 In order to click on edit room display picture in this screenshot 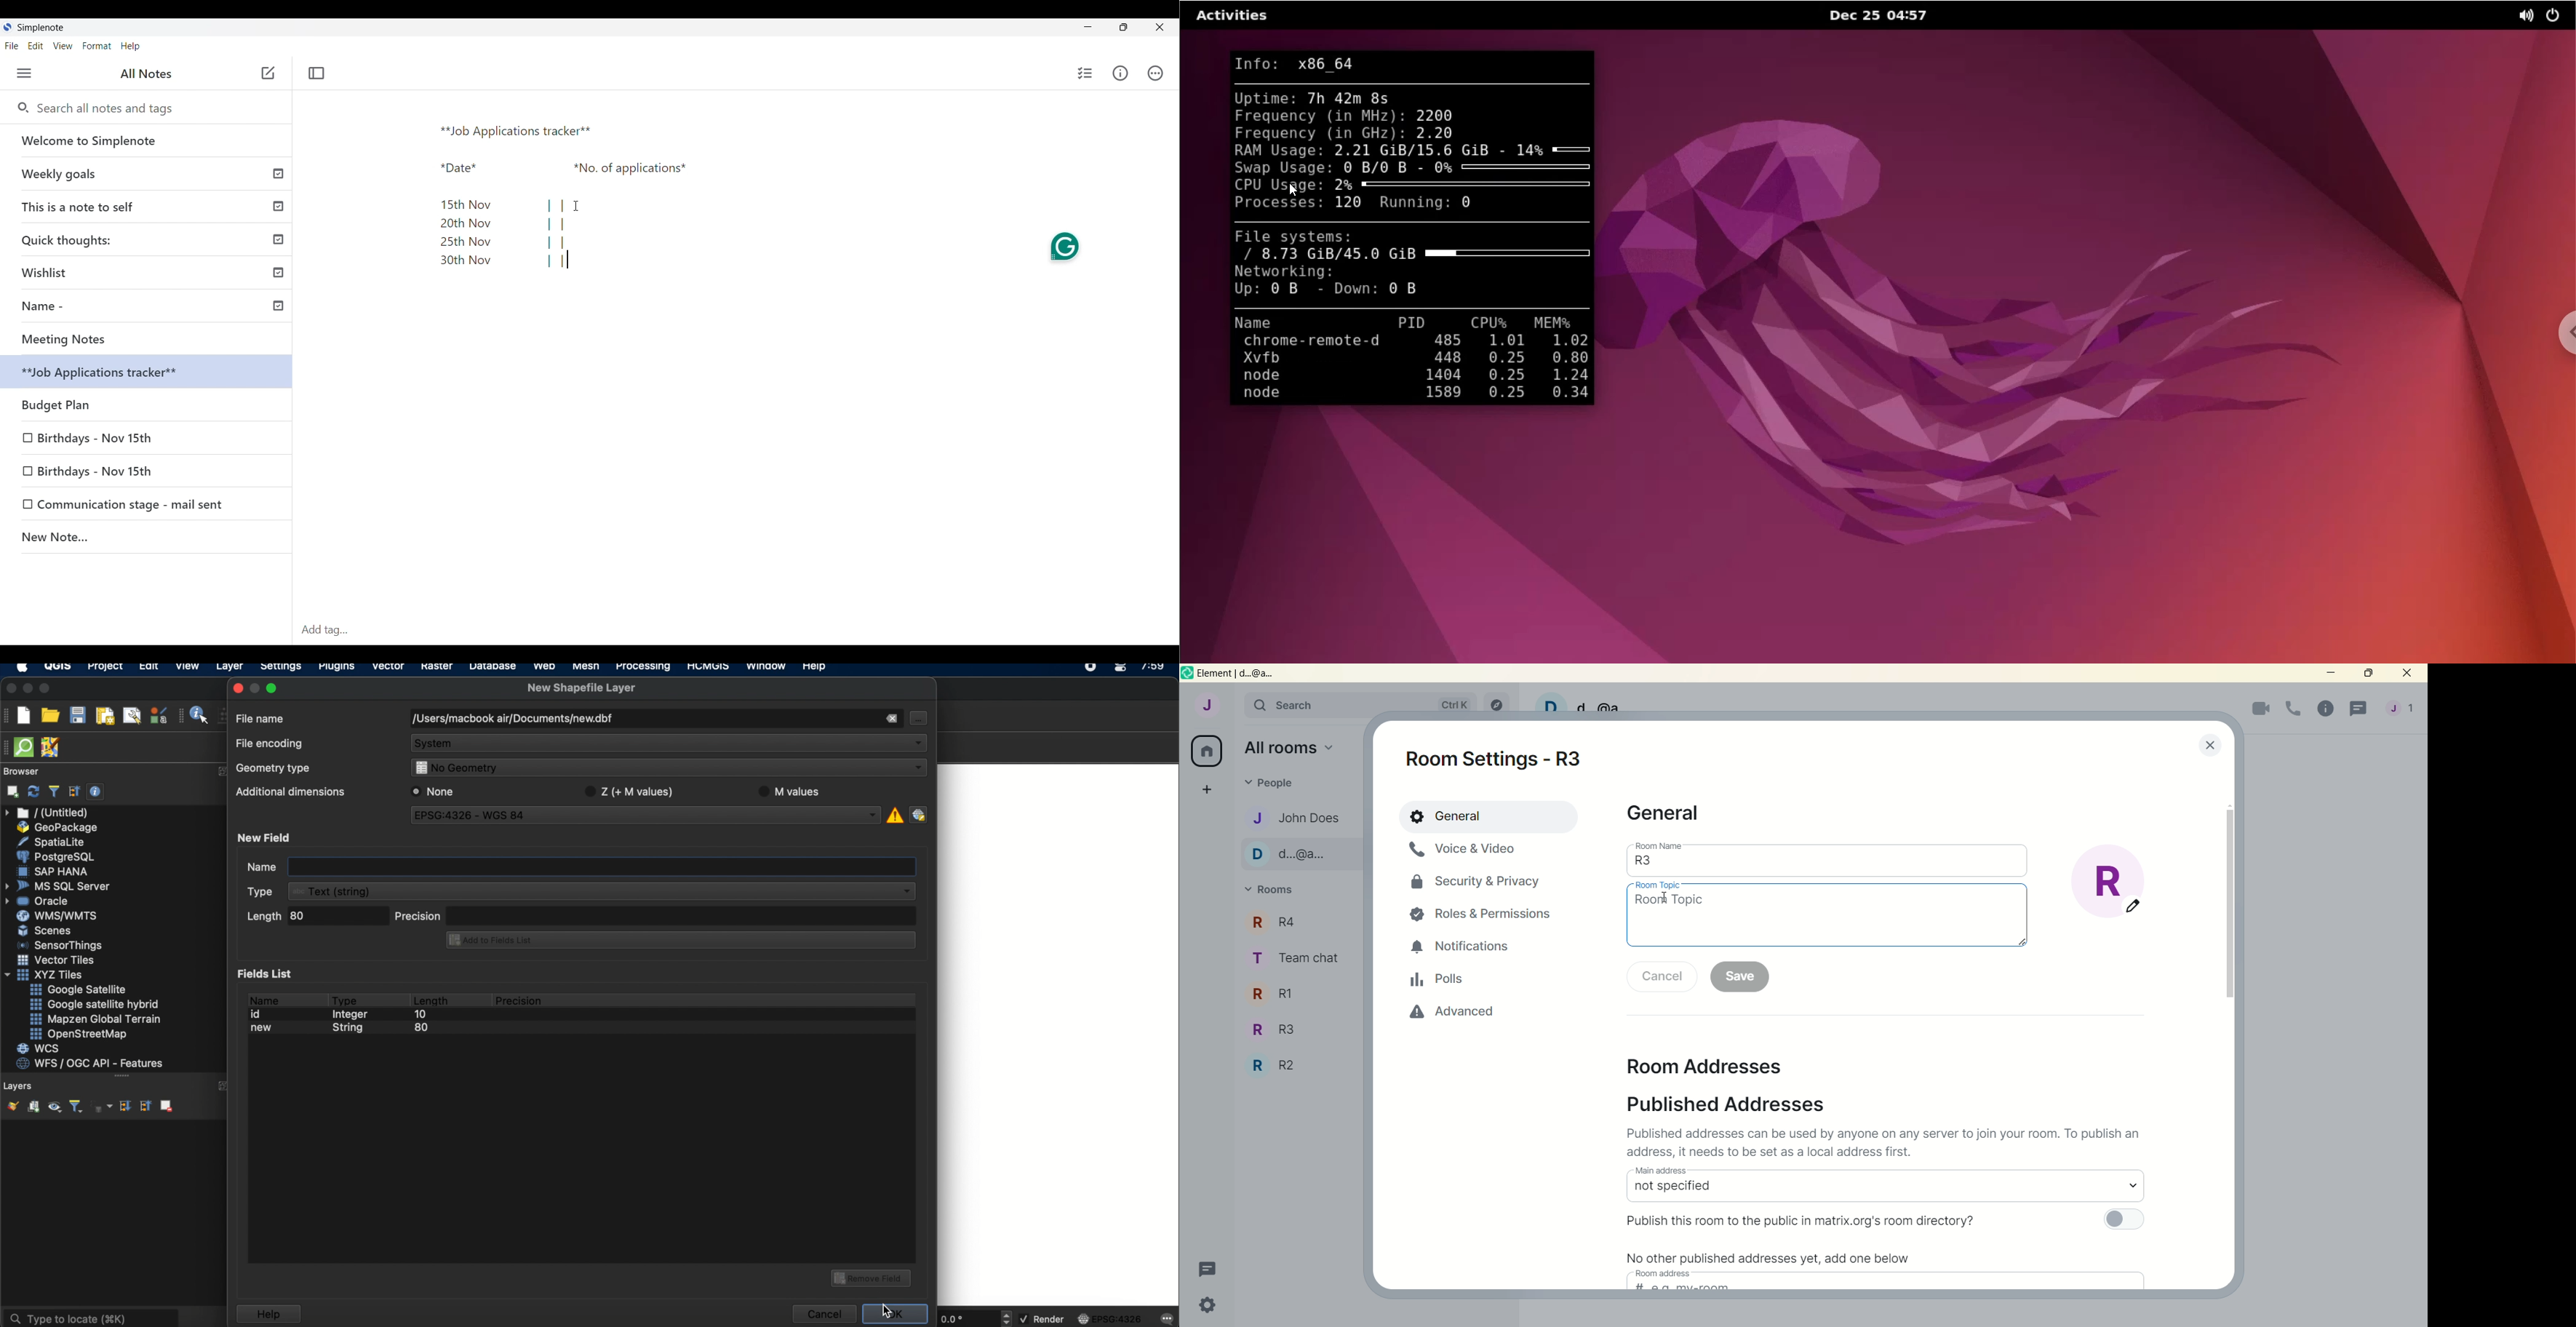, I will do `click(2109, 883)`.